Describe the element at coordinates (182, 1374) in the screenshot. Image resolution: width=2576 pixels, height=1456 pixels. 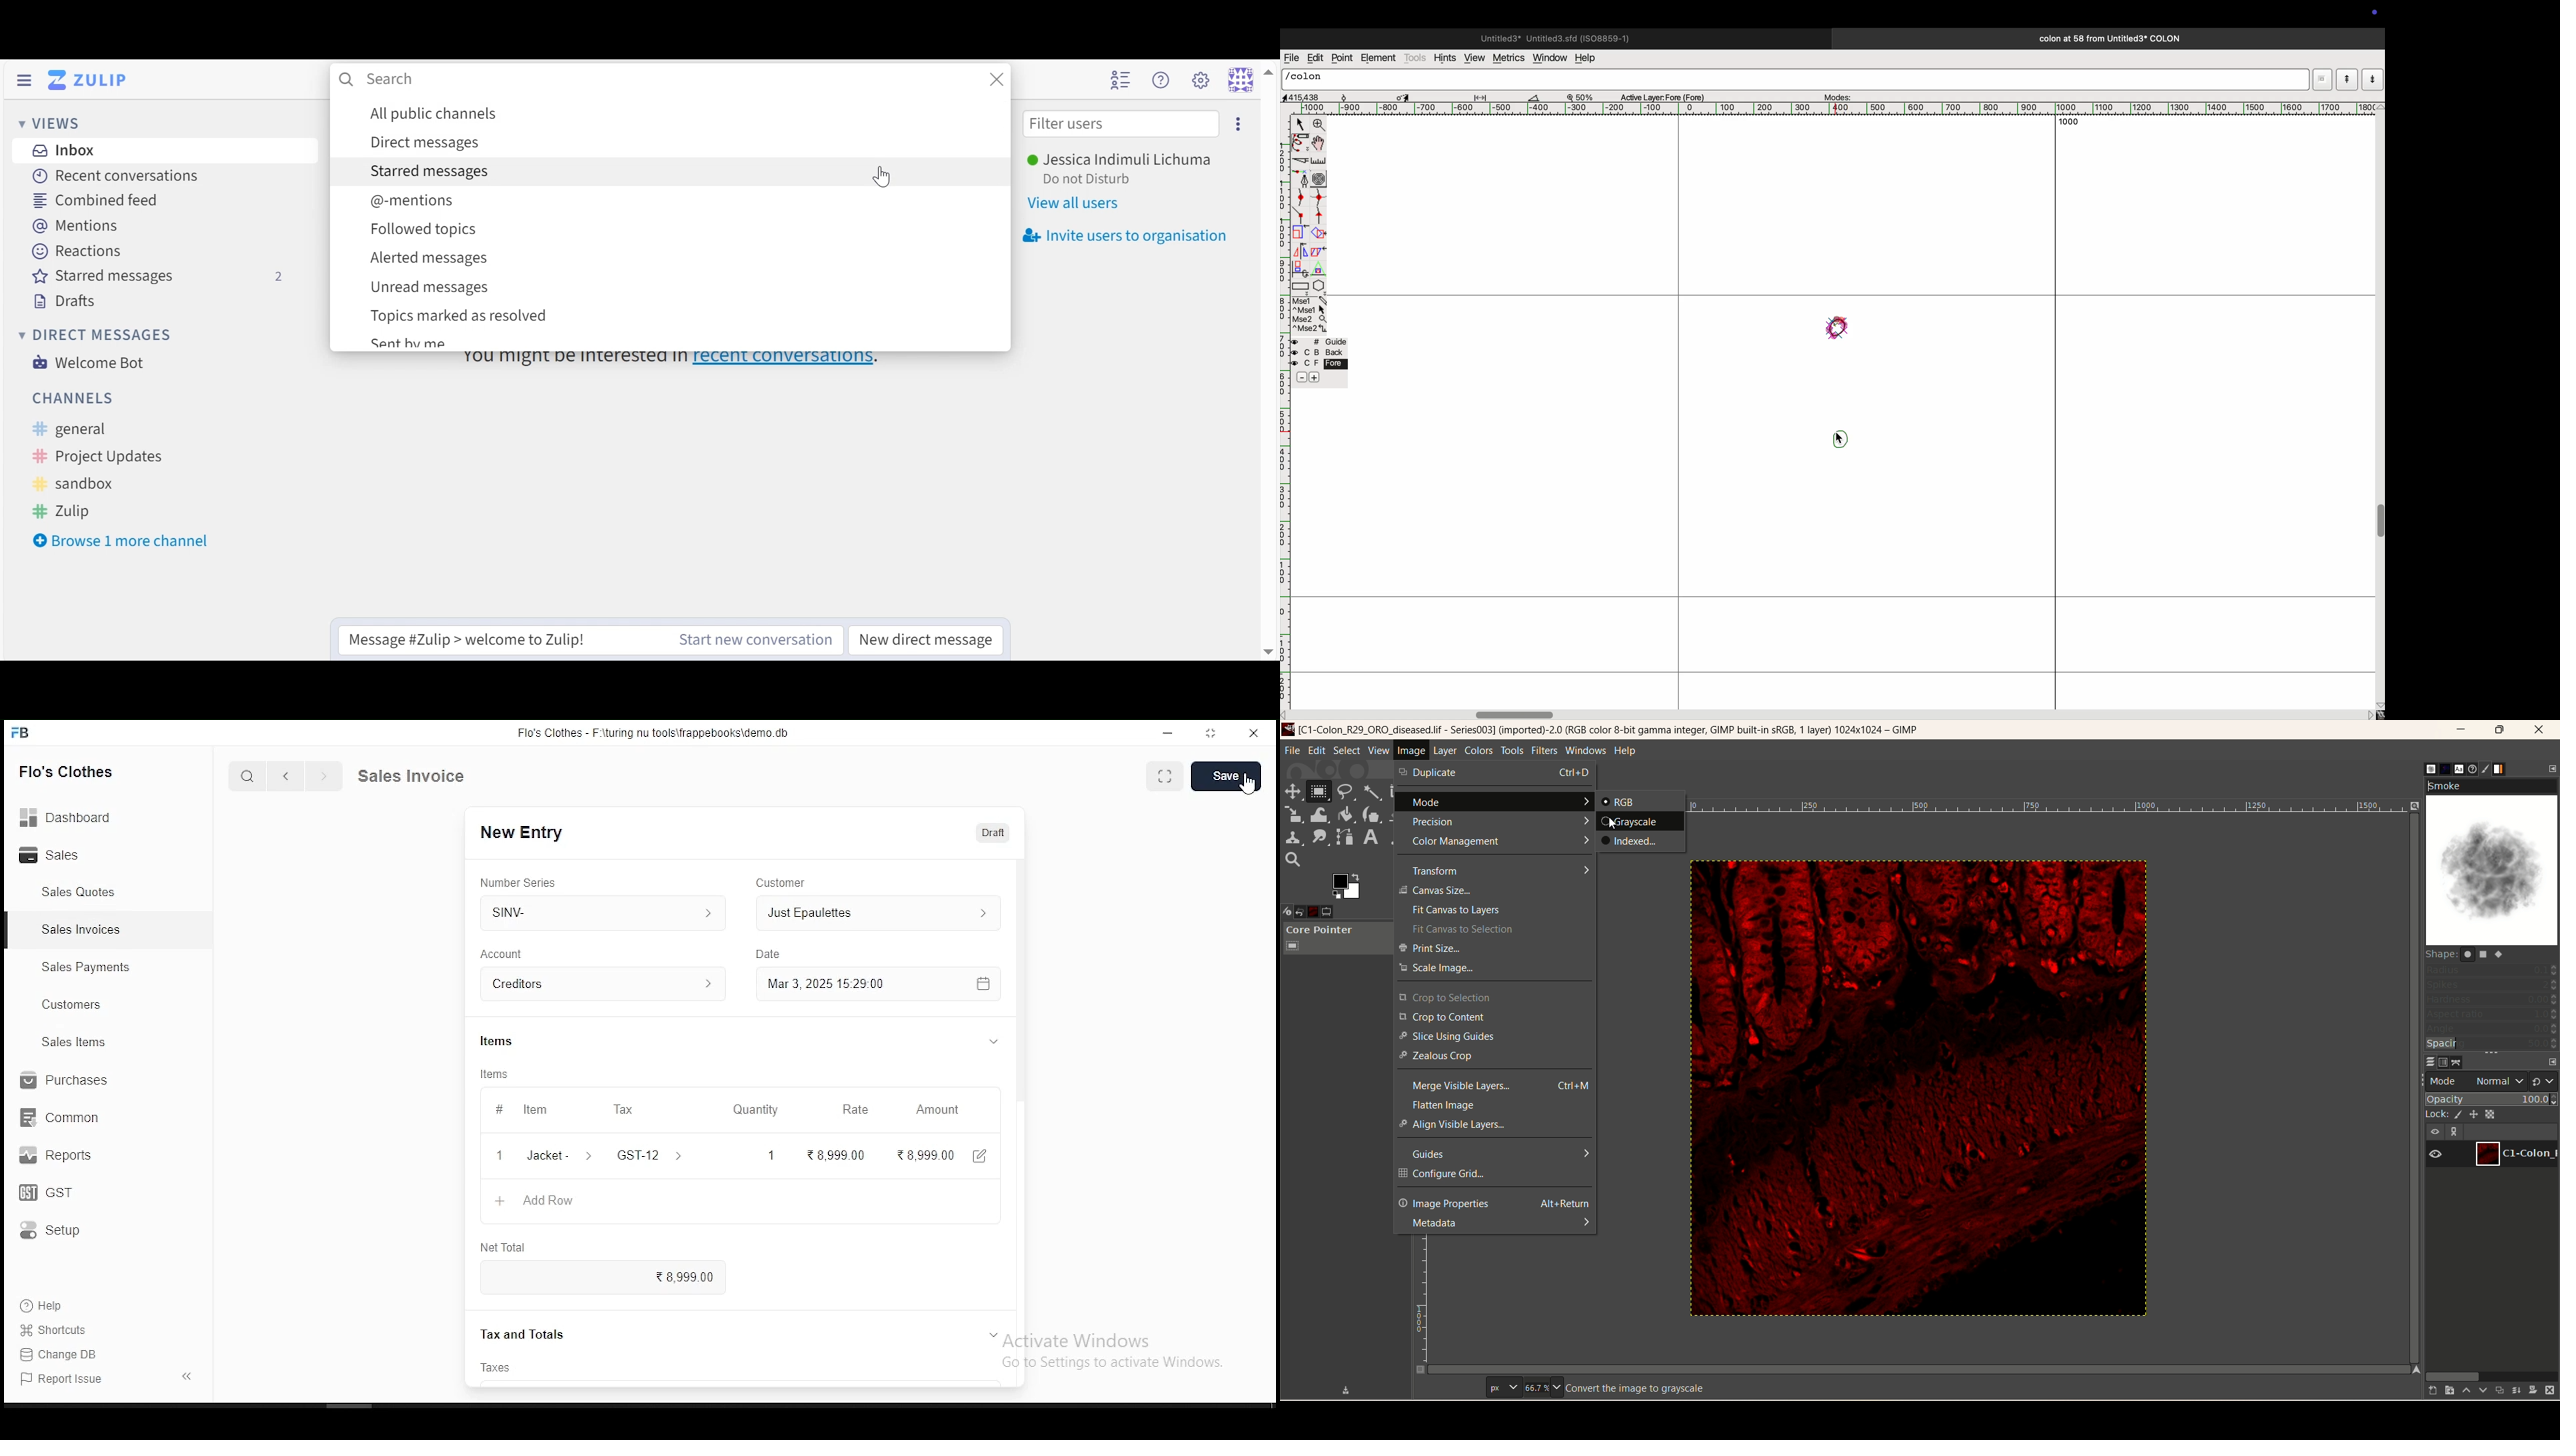
I see `expand` at that location.